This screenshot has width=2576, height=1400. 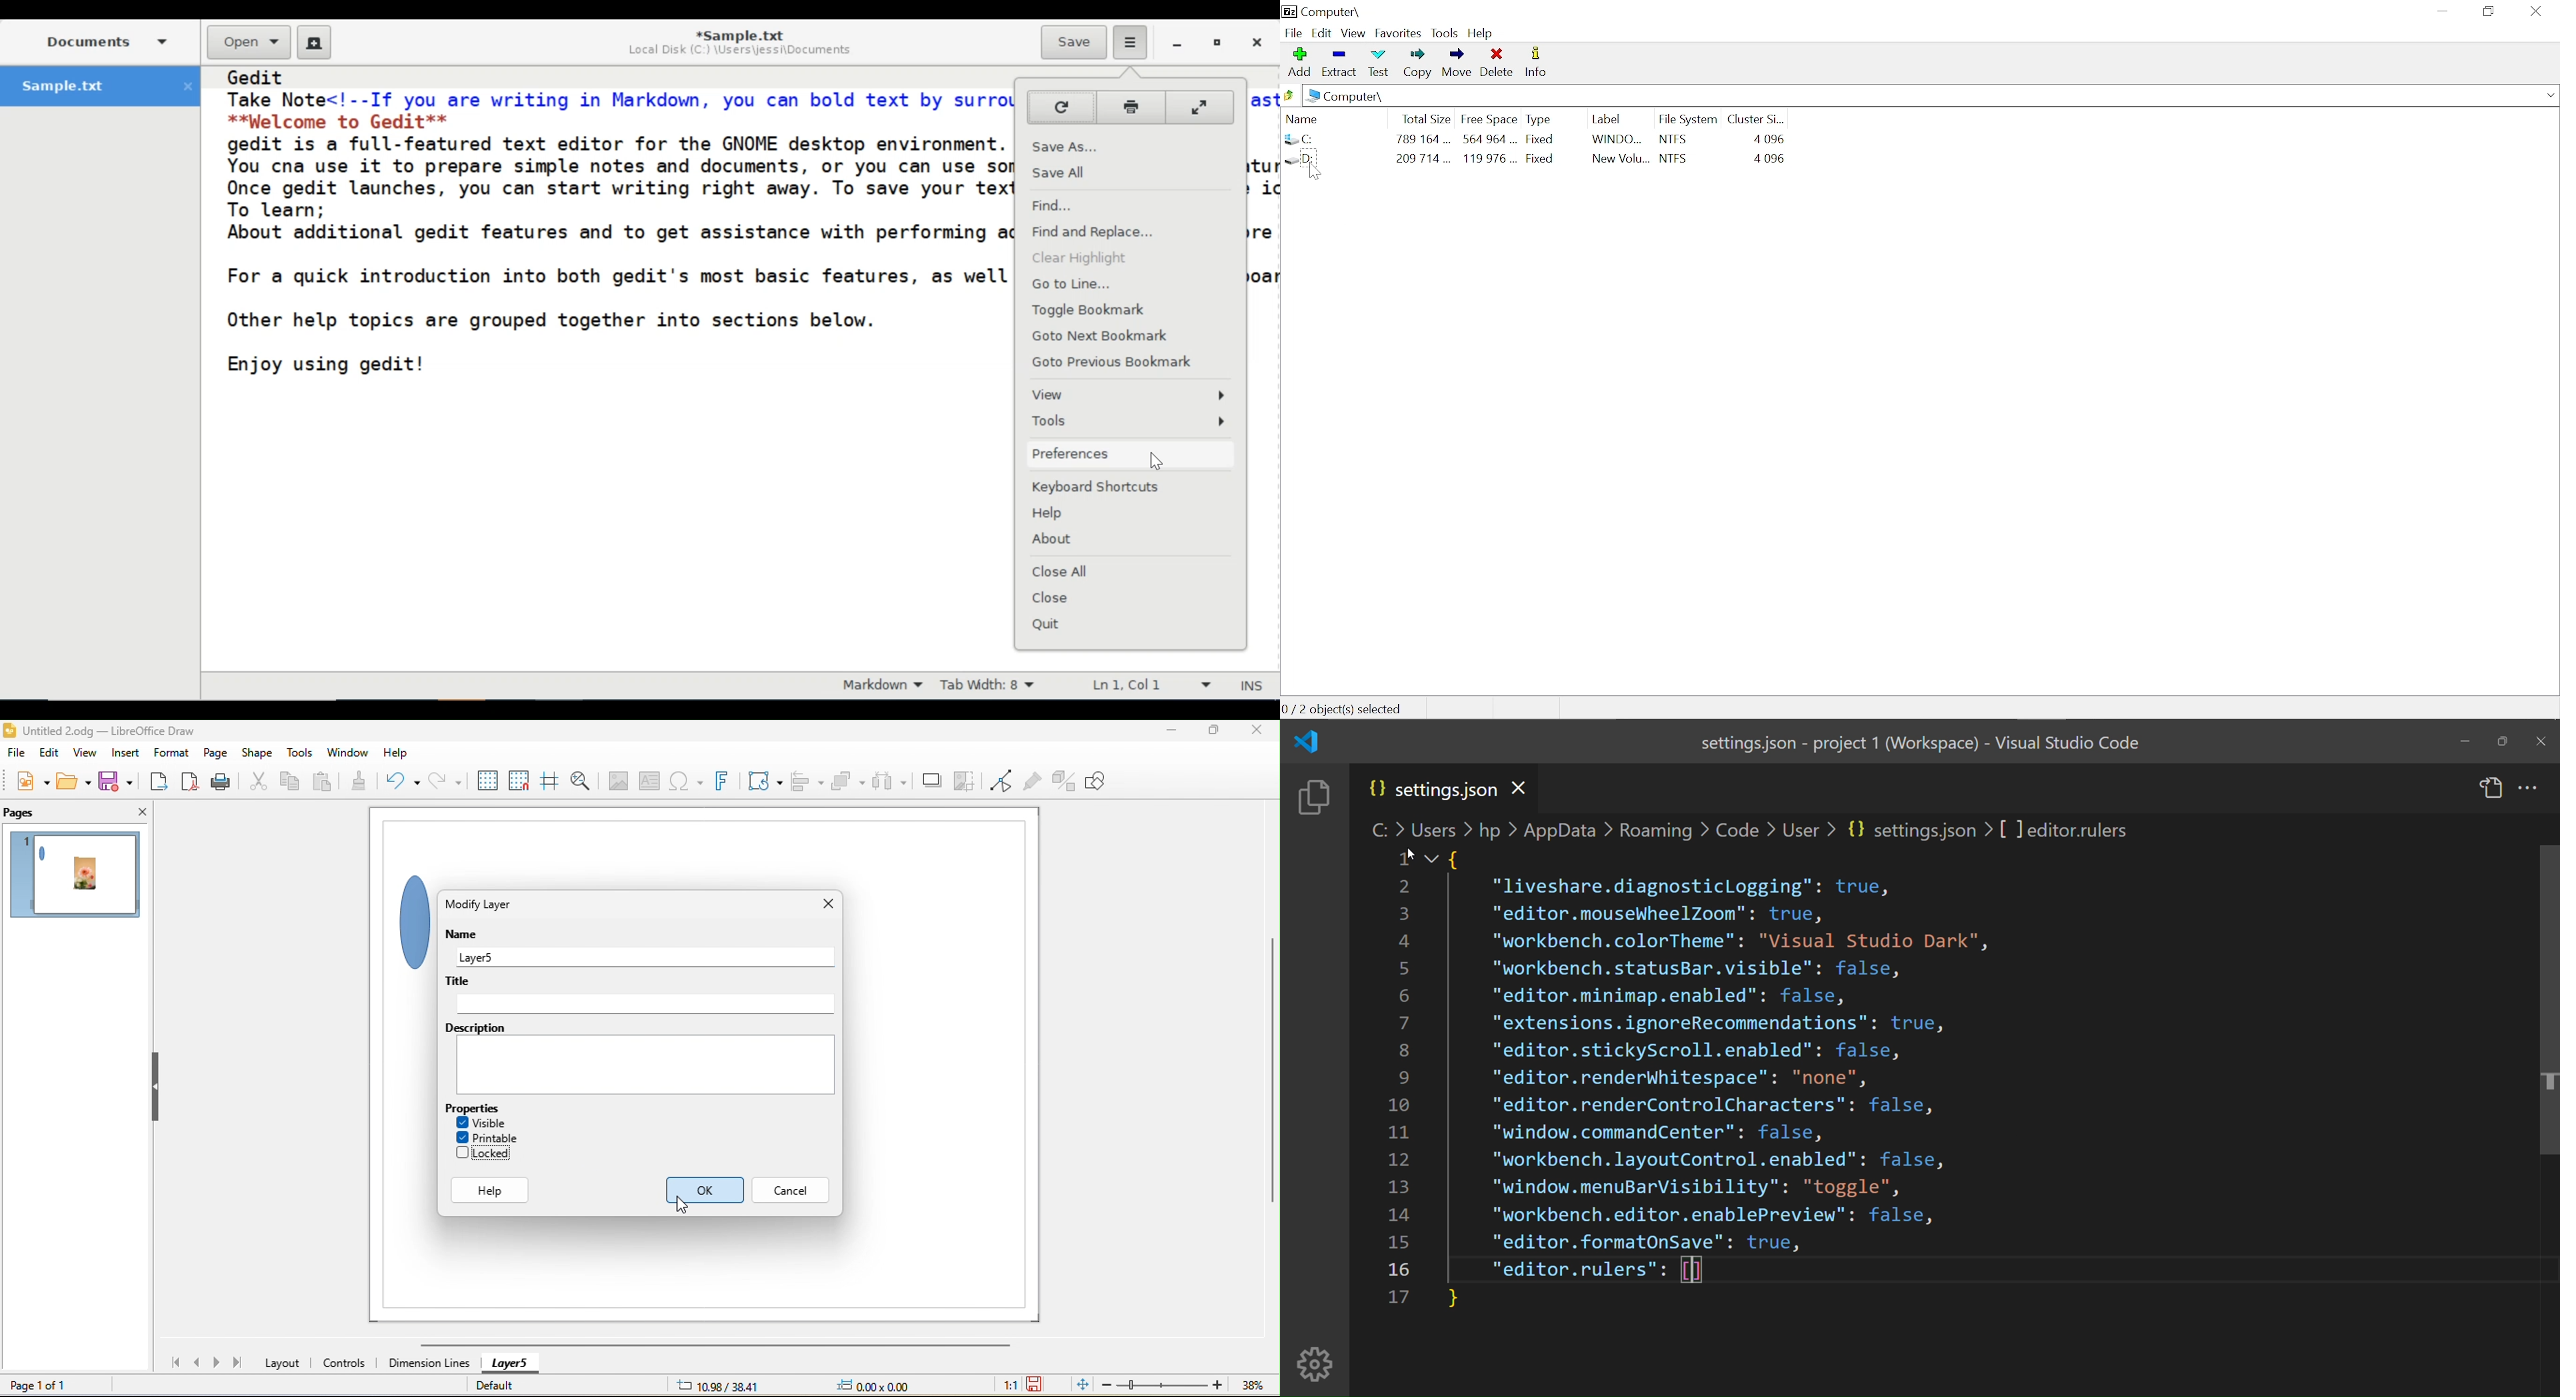 I want to click on cancel, so click(x=789, y=1190).